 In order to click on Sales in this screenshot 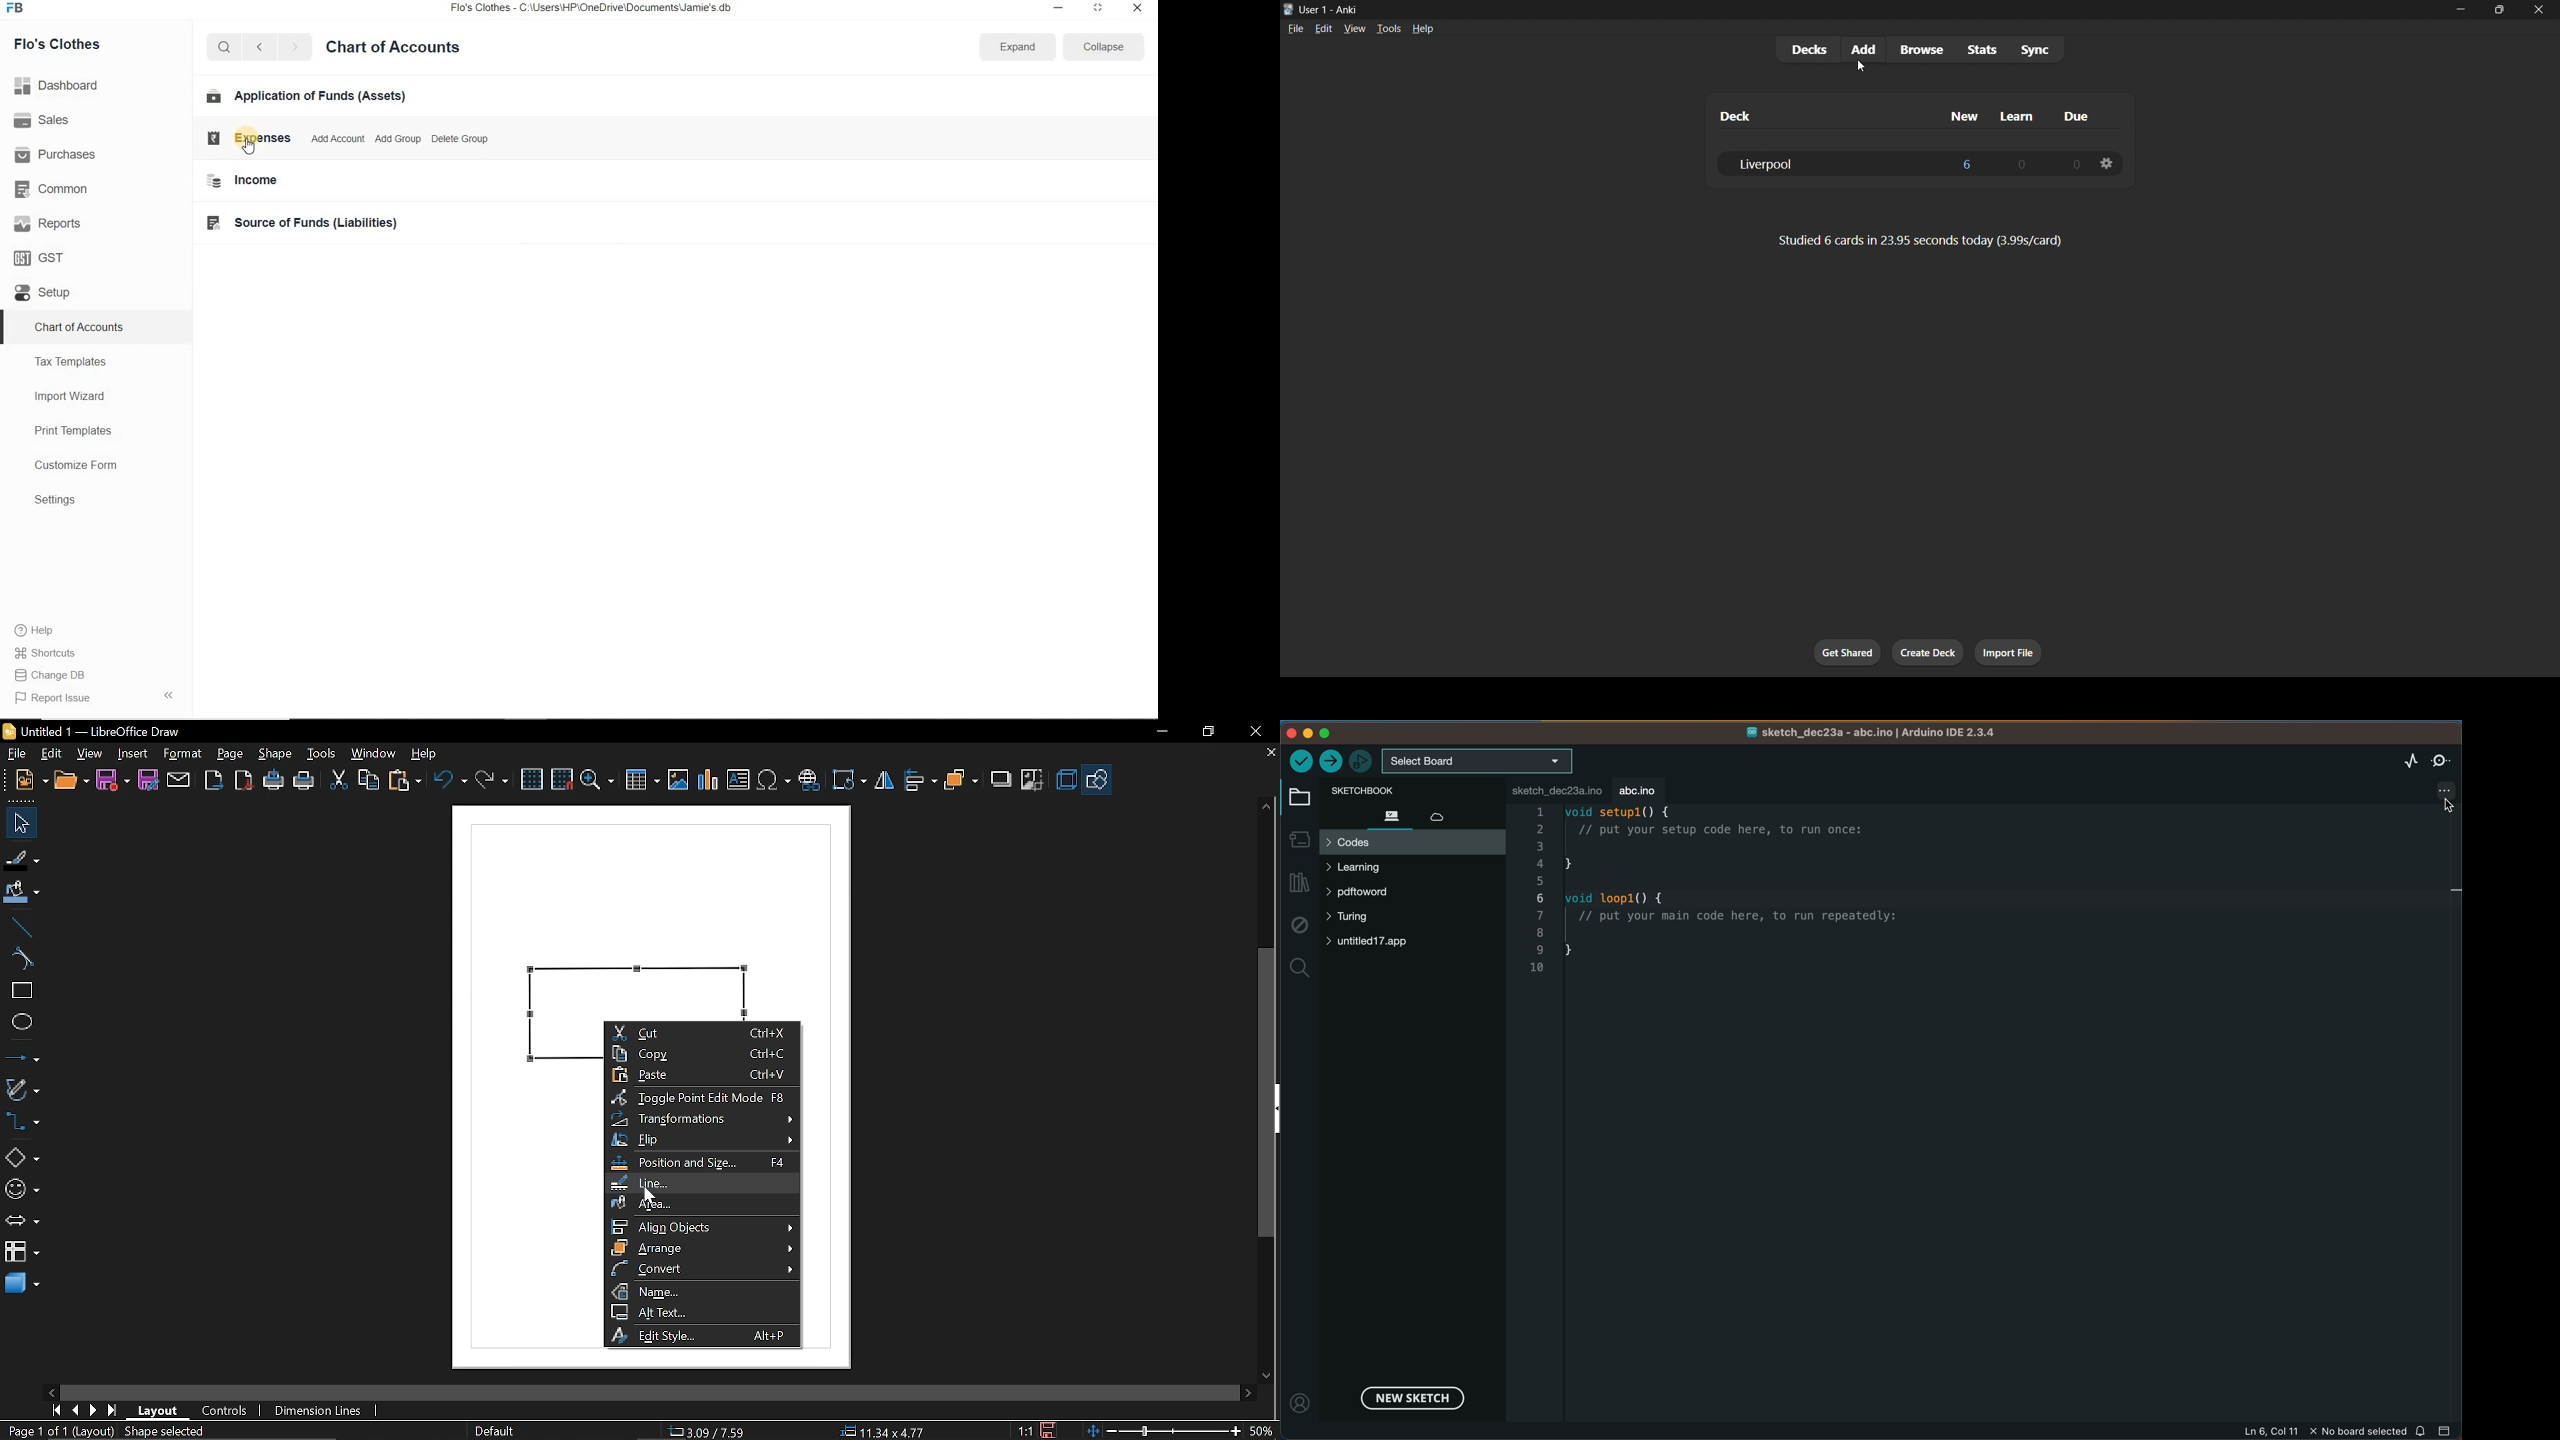, I will do `click(44, 120)`.